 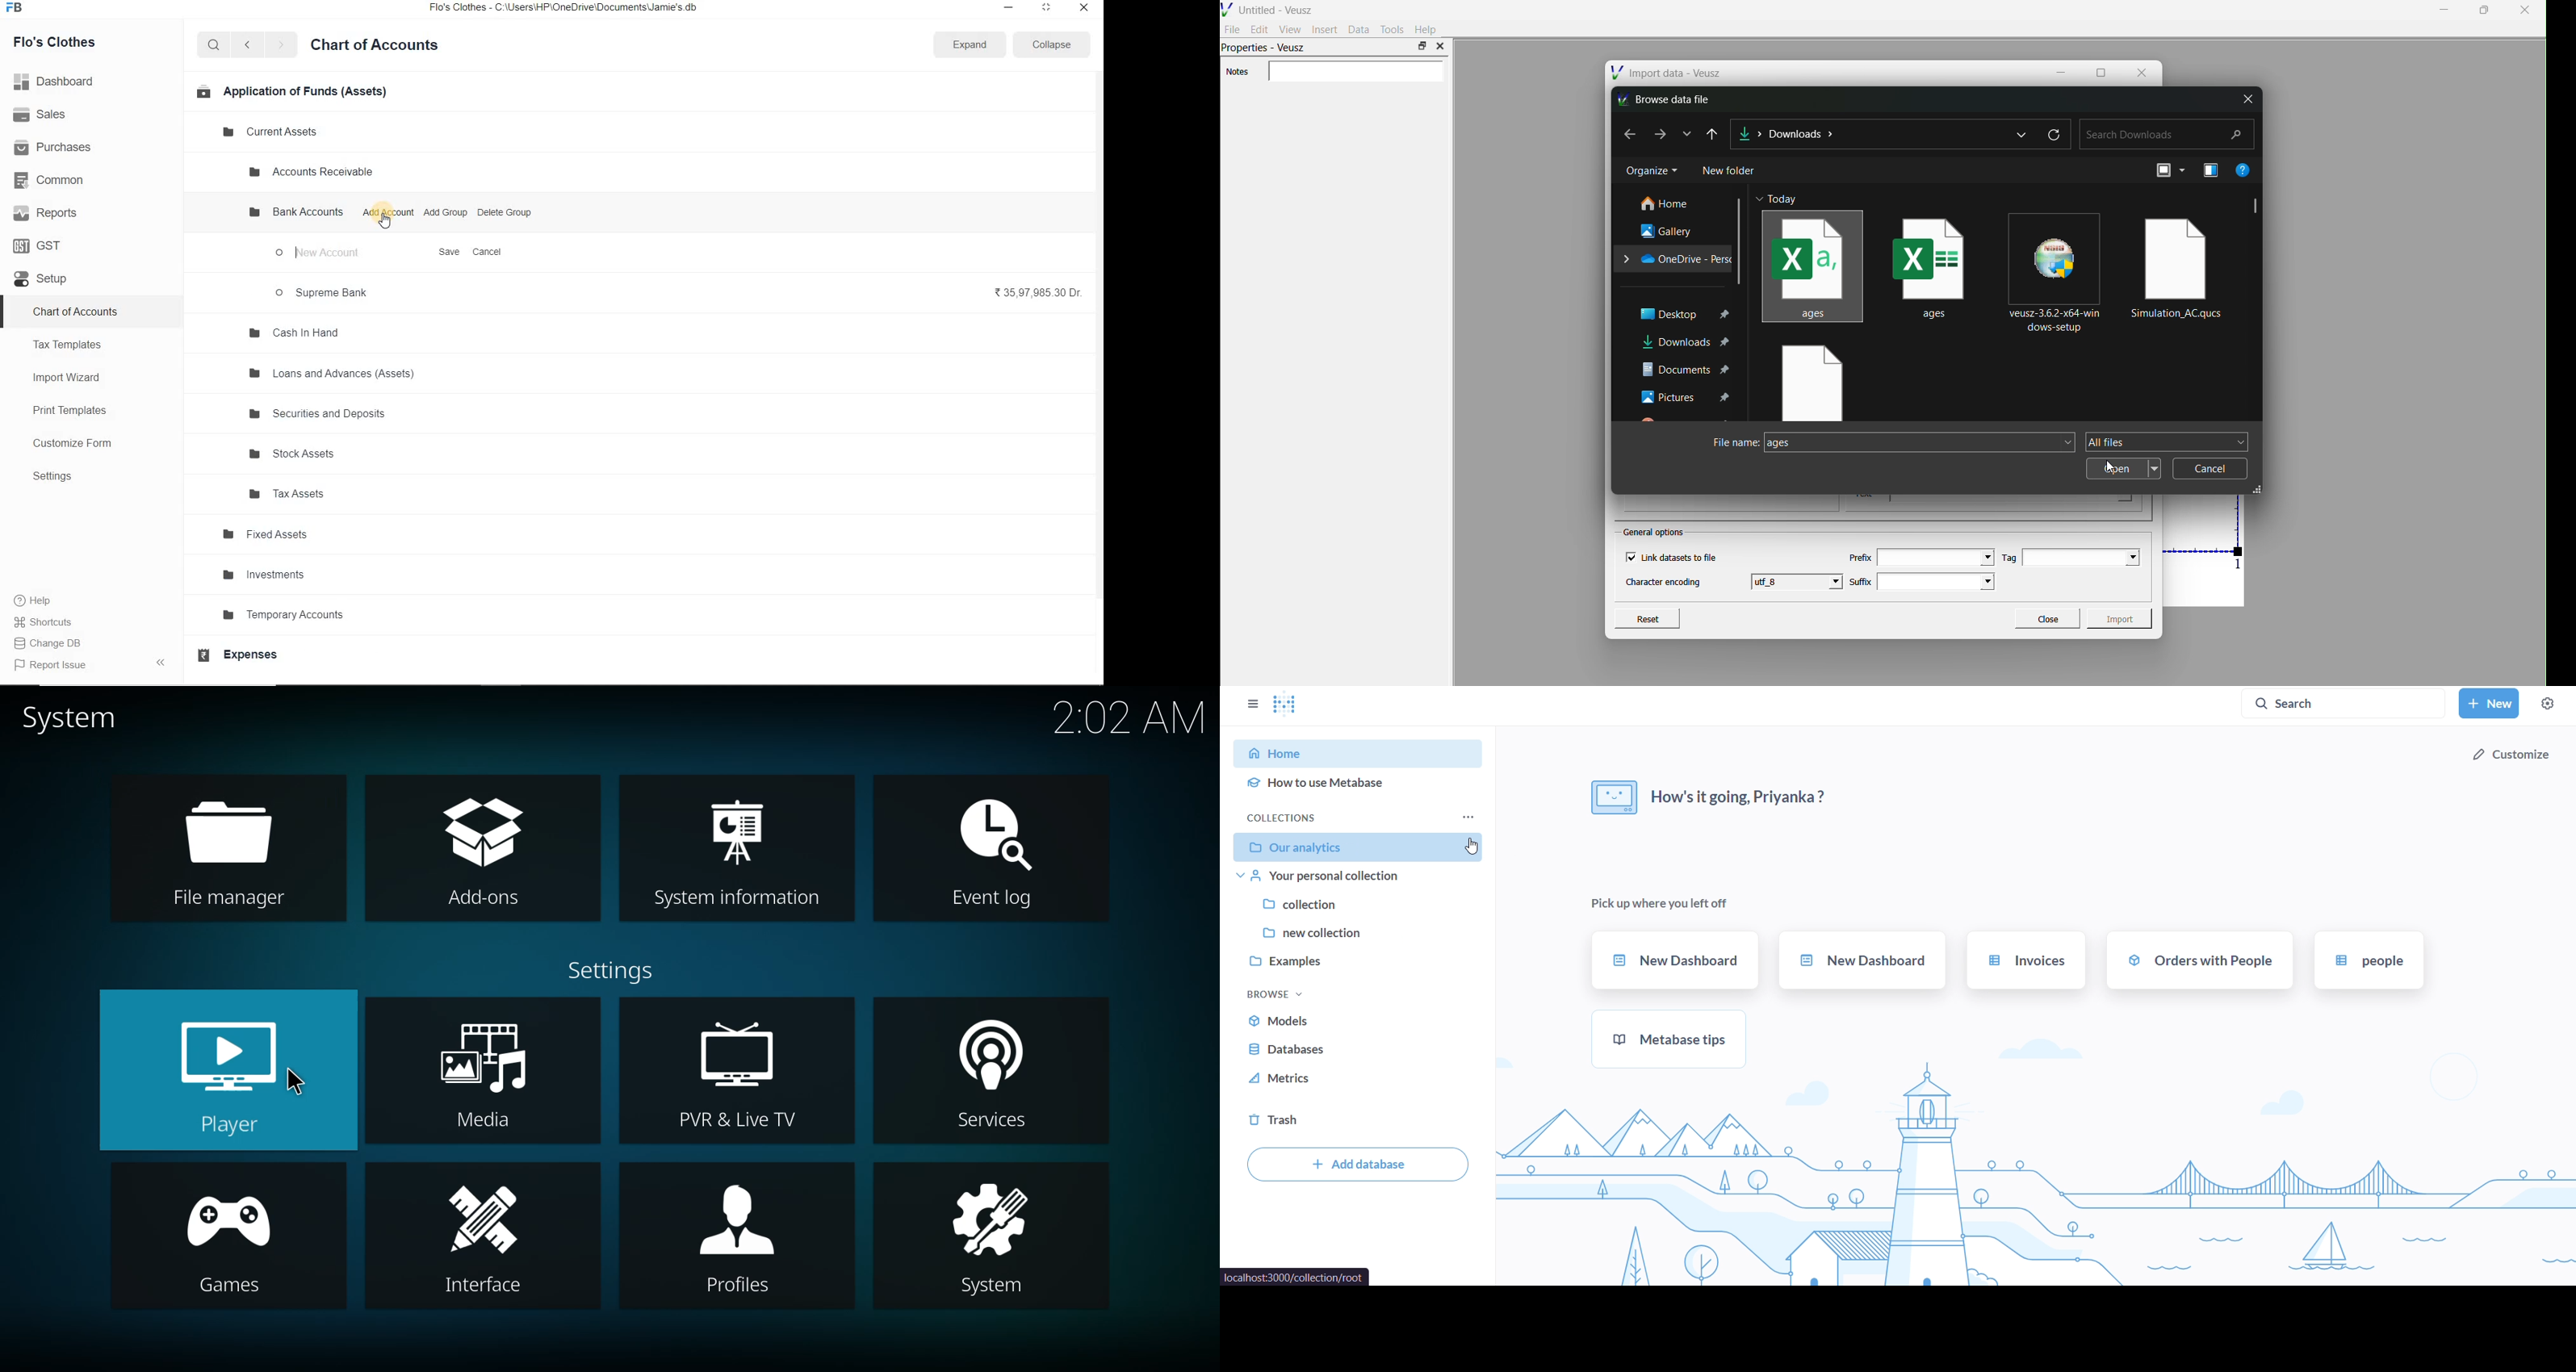 What do you see at coordinates (2025, 961) in the screenshot?
I see `invoice` at bounding box center [2025, 961].